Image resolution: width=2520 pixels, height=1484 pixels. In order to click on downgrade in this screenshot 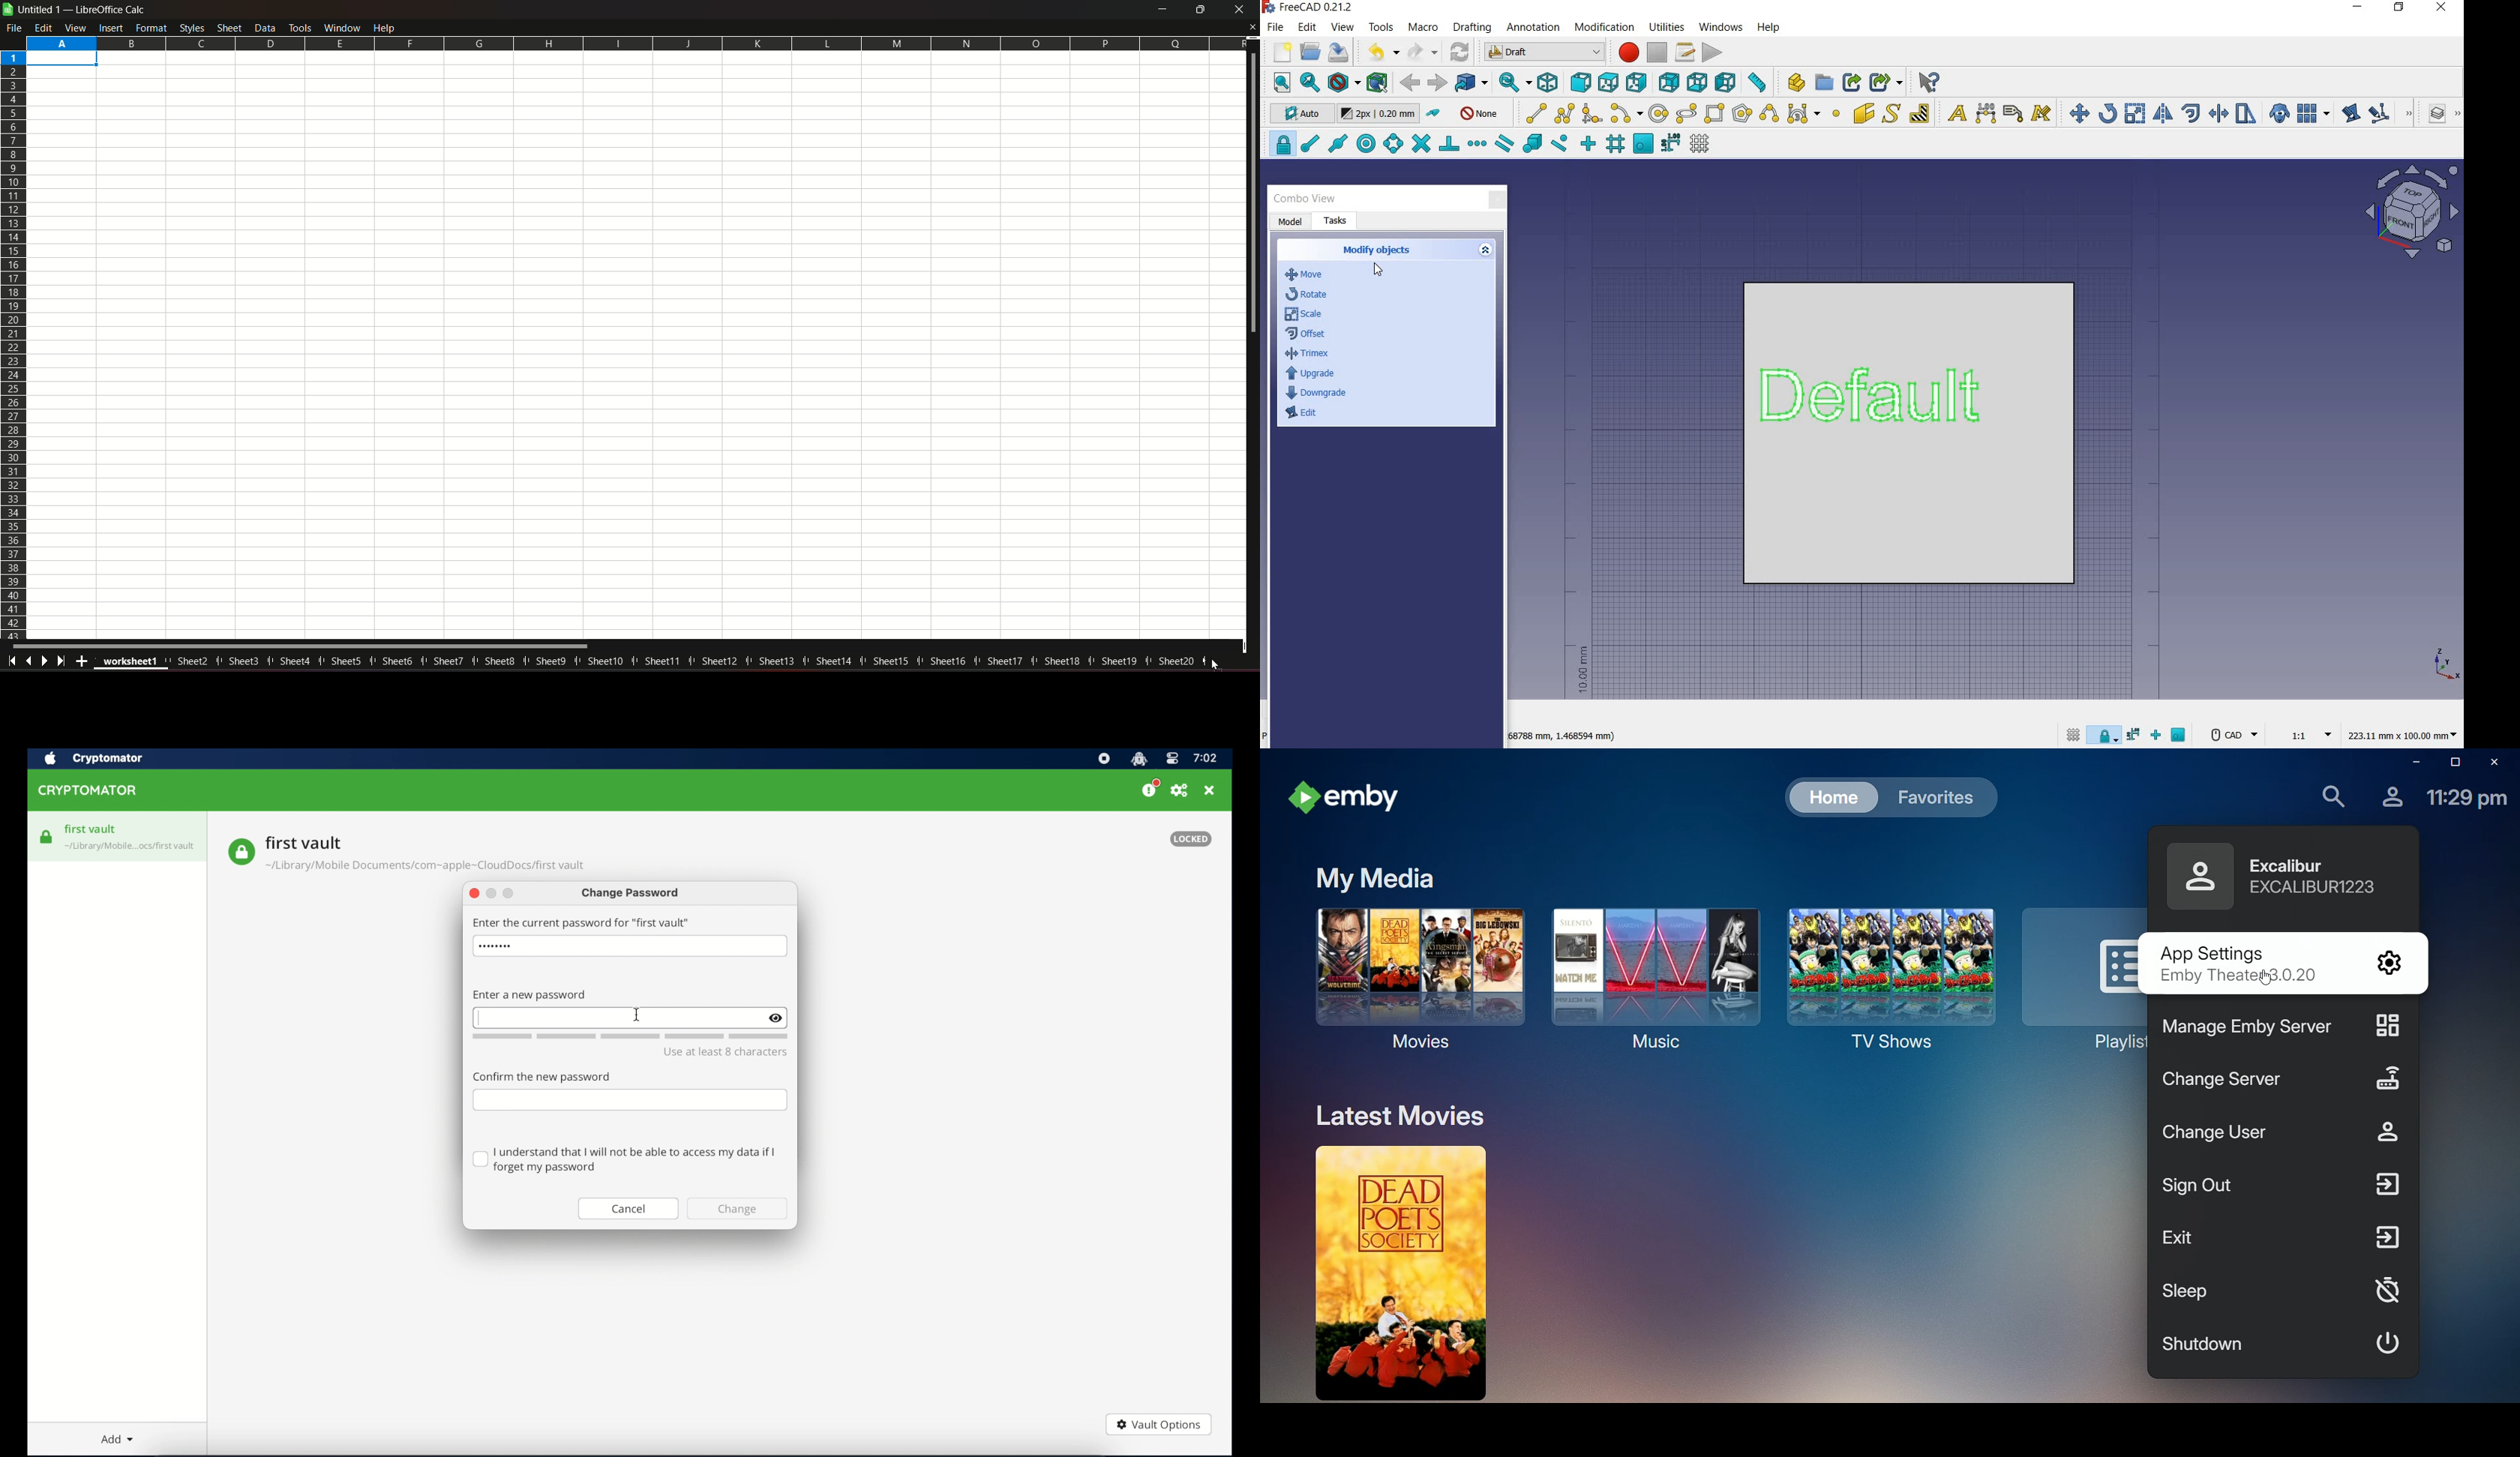, I will do `click(1319, 393)`.